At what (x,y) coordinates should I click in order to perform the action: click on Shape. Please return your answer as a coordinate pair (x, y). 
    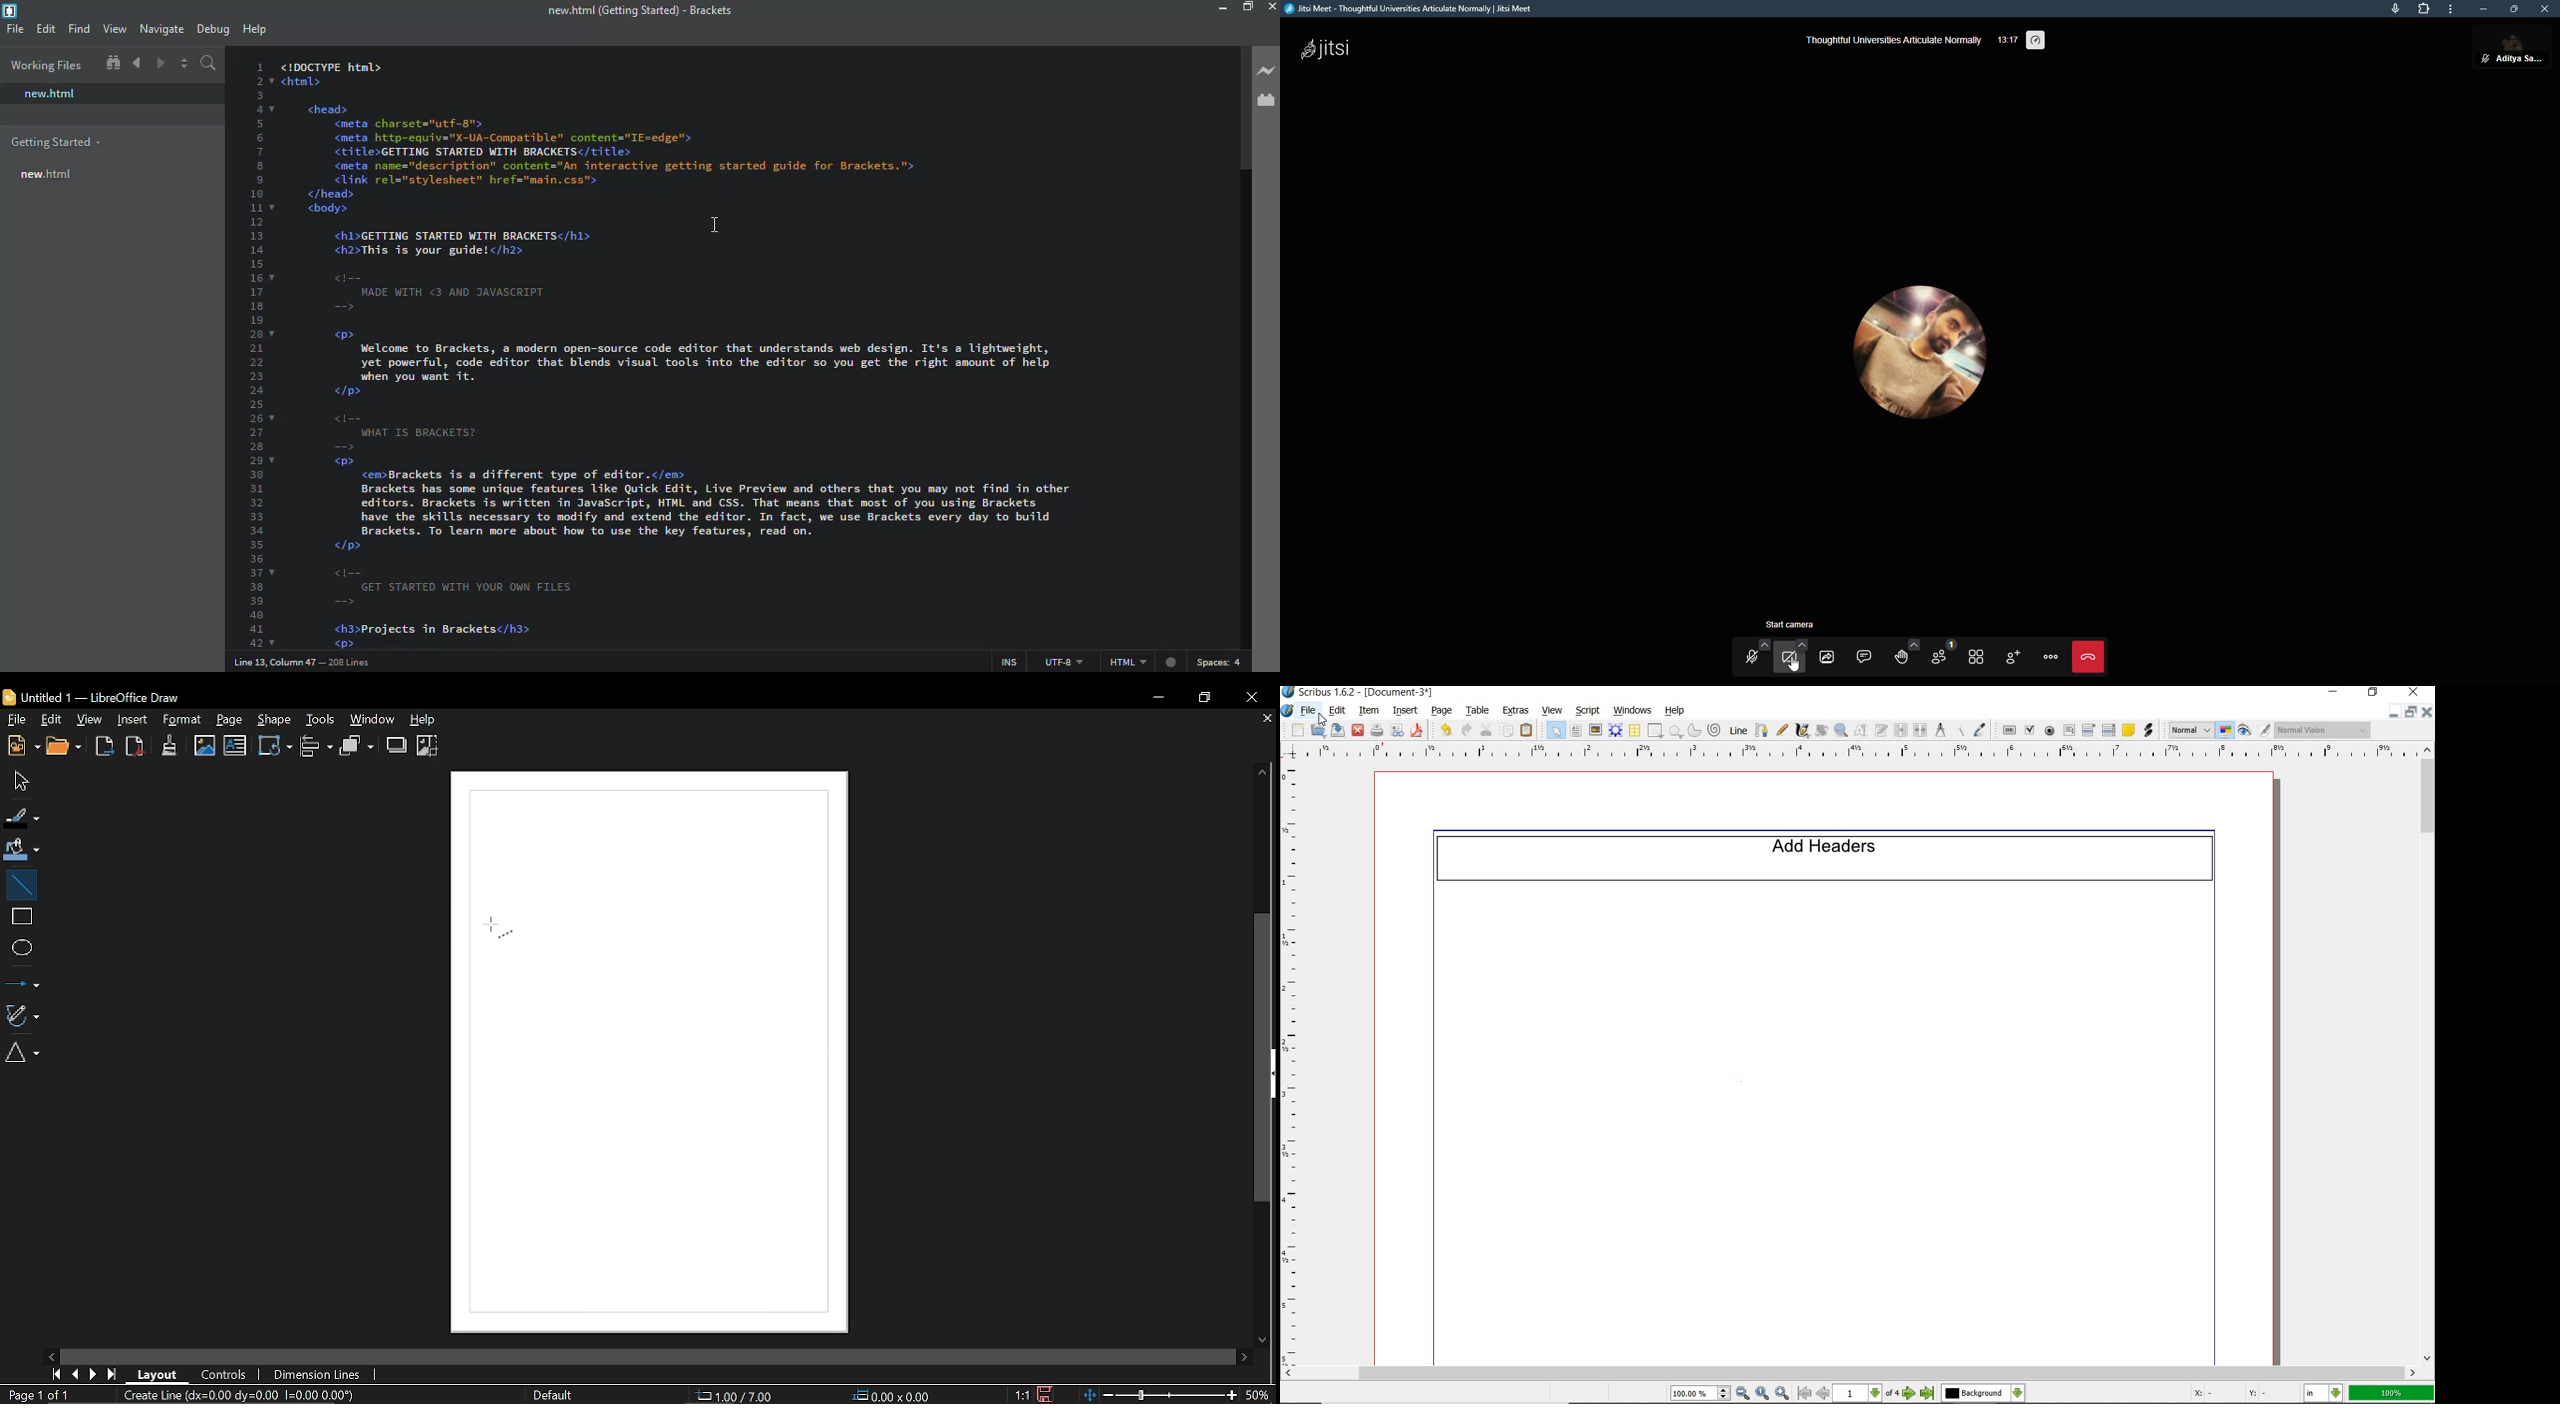
    Looking at the image, I should click on (273, 720).